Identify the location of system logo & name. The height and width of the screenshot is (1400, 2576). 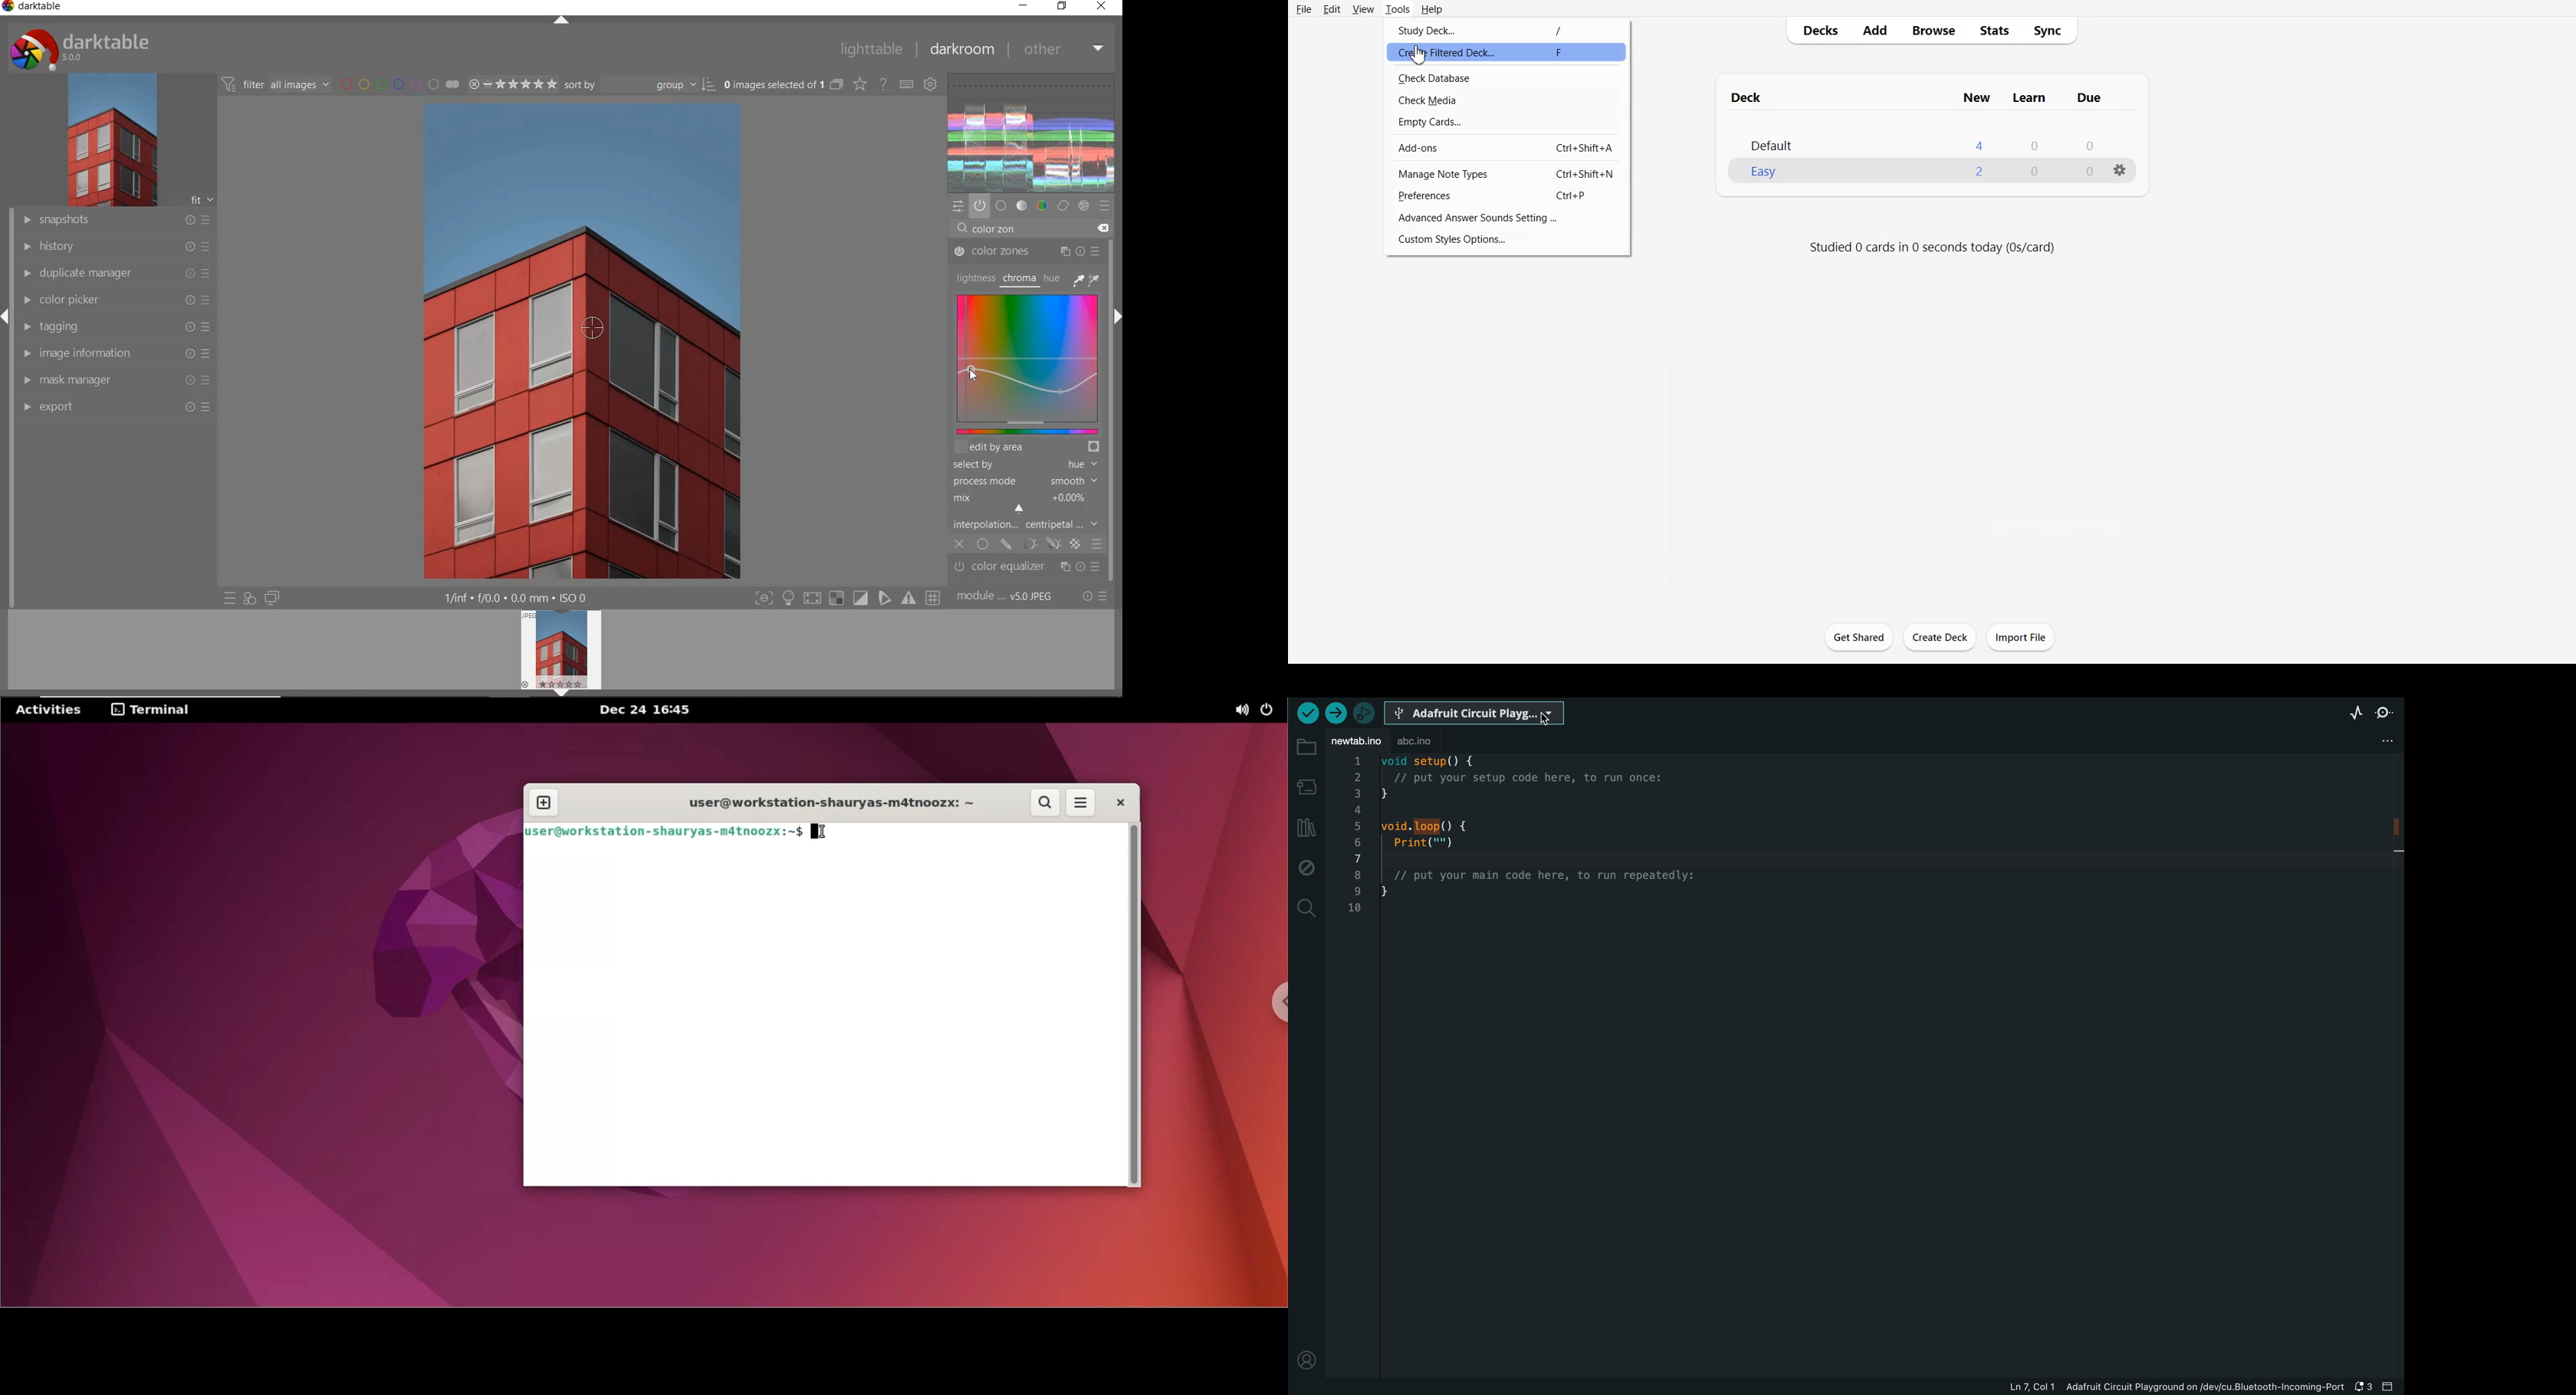
(82, 49).